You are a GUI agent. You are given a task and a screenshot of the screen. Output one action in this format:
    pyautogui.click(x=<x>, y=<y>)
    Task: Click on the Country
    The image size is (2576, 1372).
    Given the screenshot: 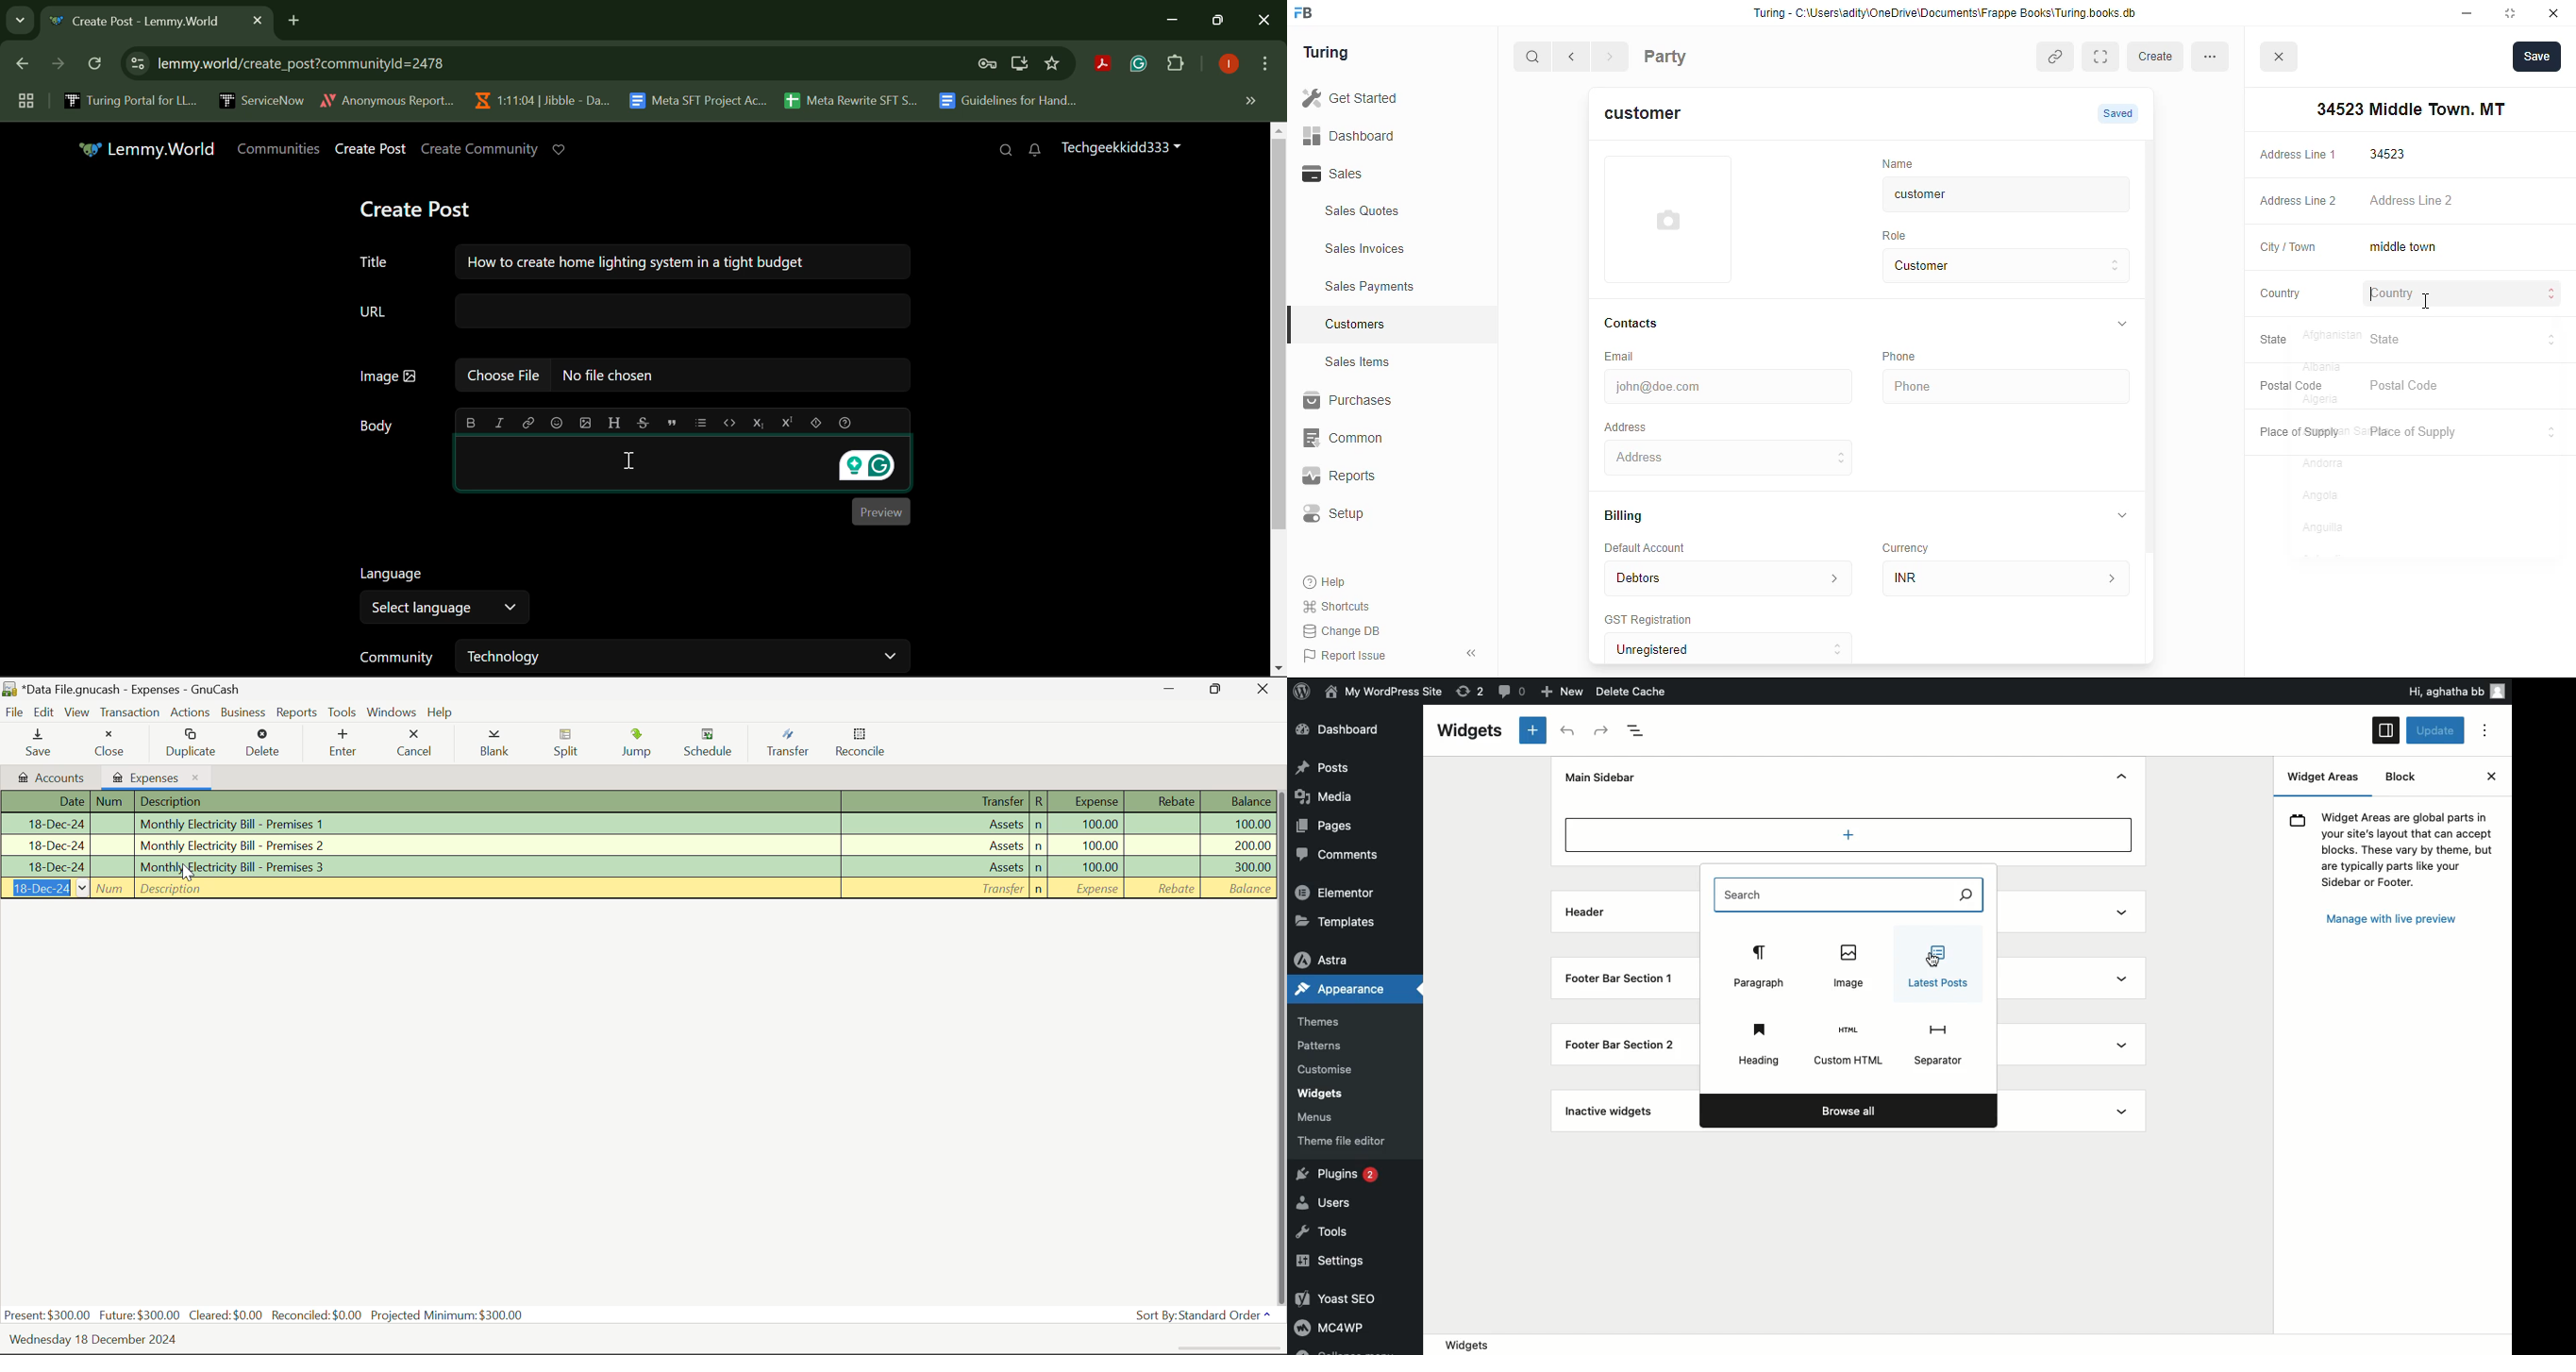 What is the action you would take?
    pyautogui.click(x=2279, y=293)
    